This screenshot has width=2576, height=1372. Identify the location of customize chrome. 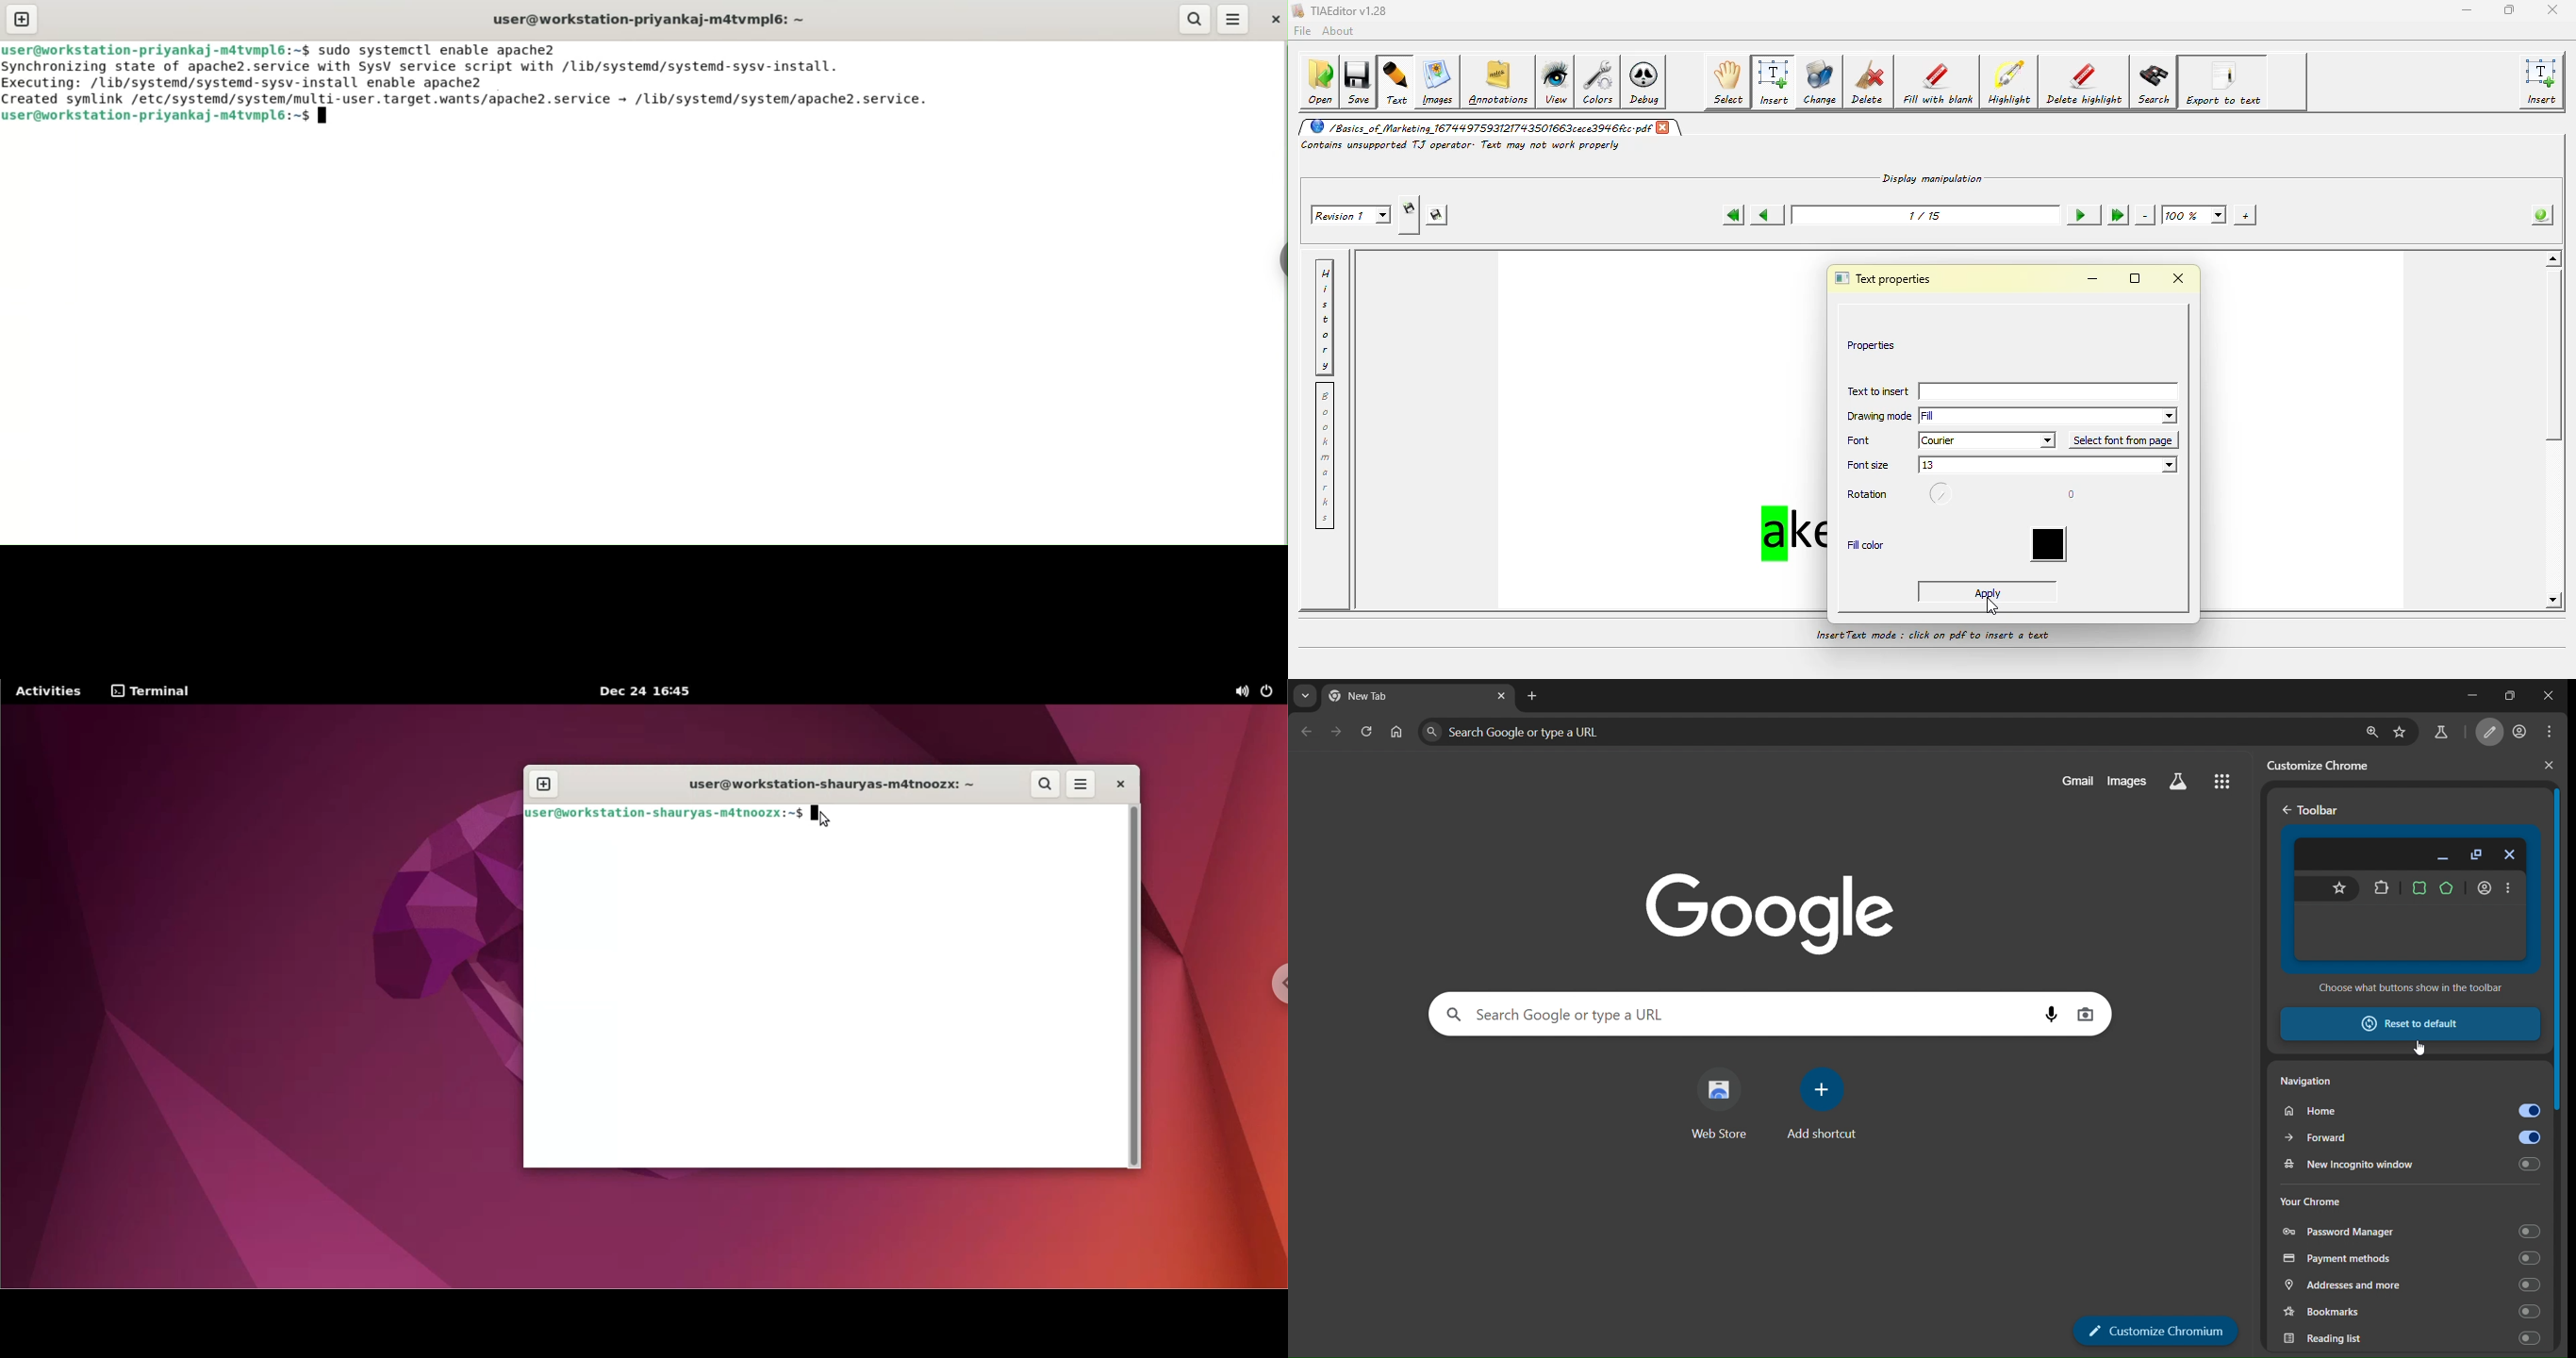
(2327, 764).